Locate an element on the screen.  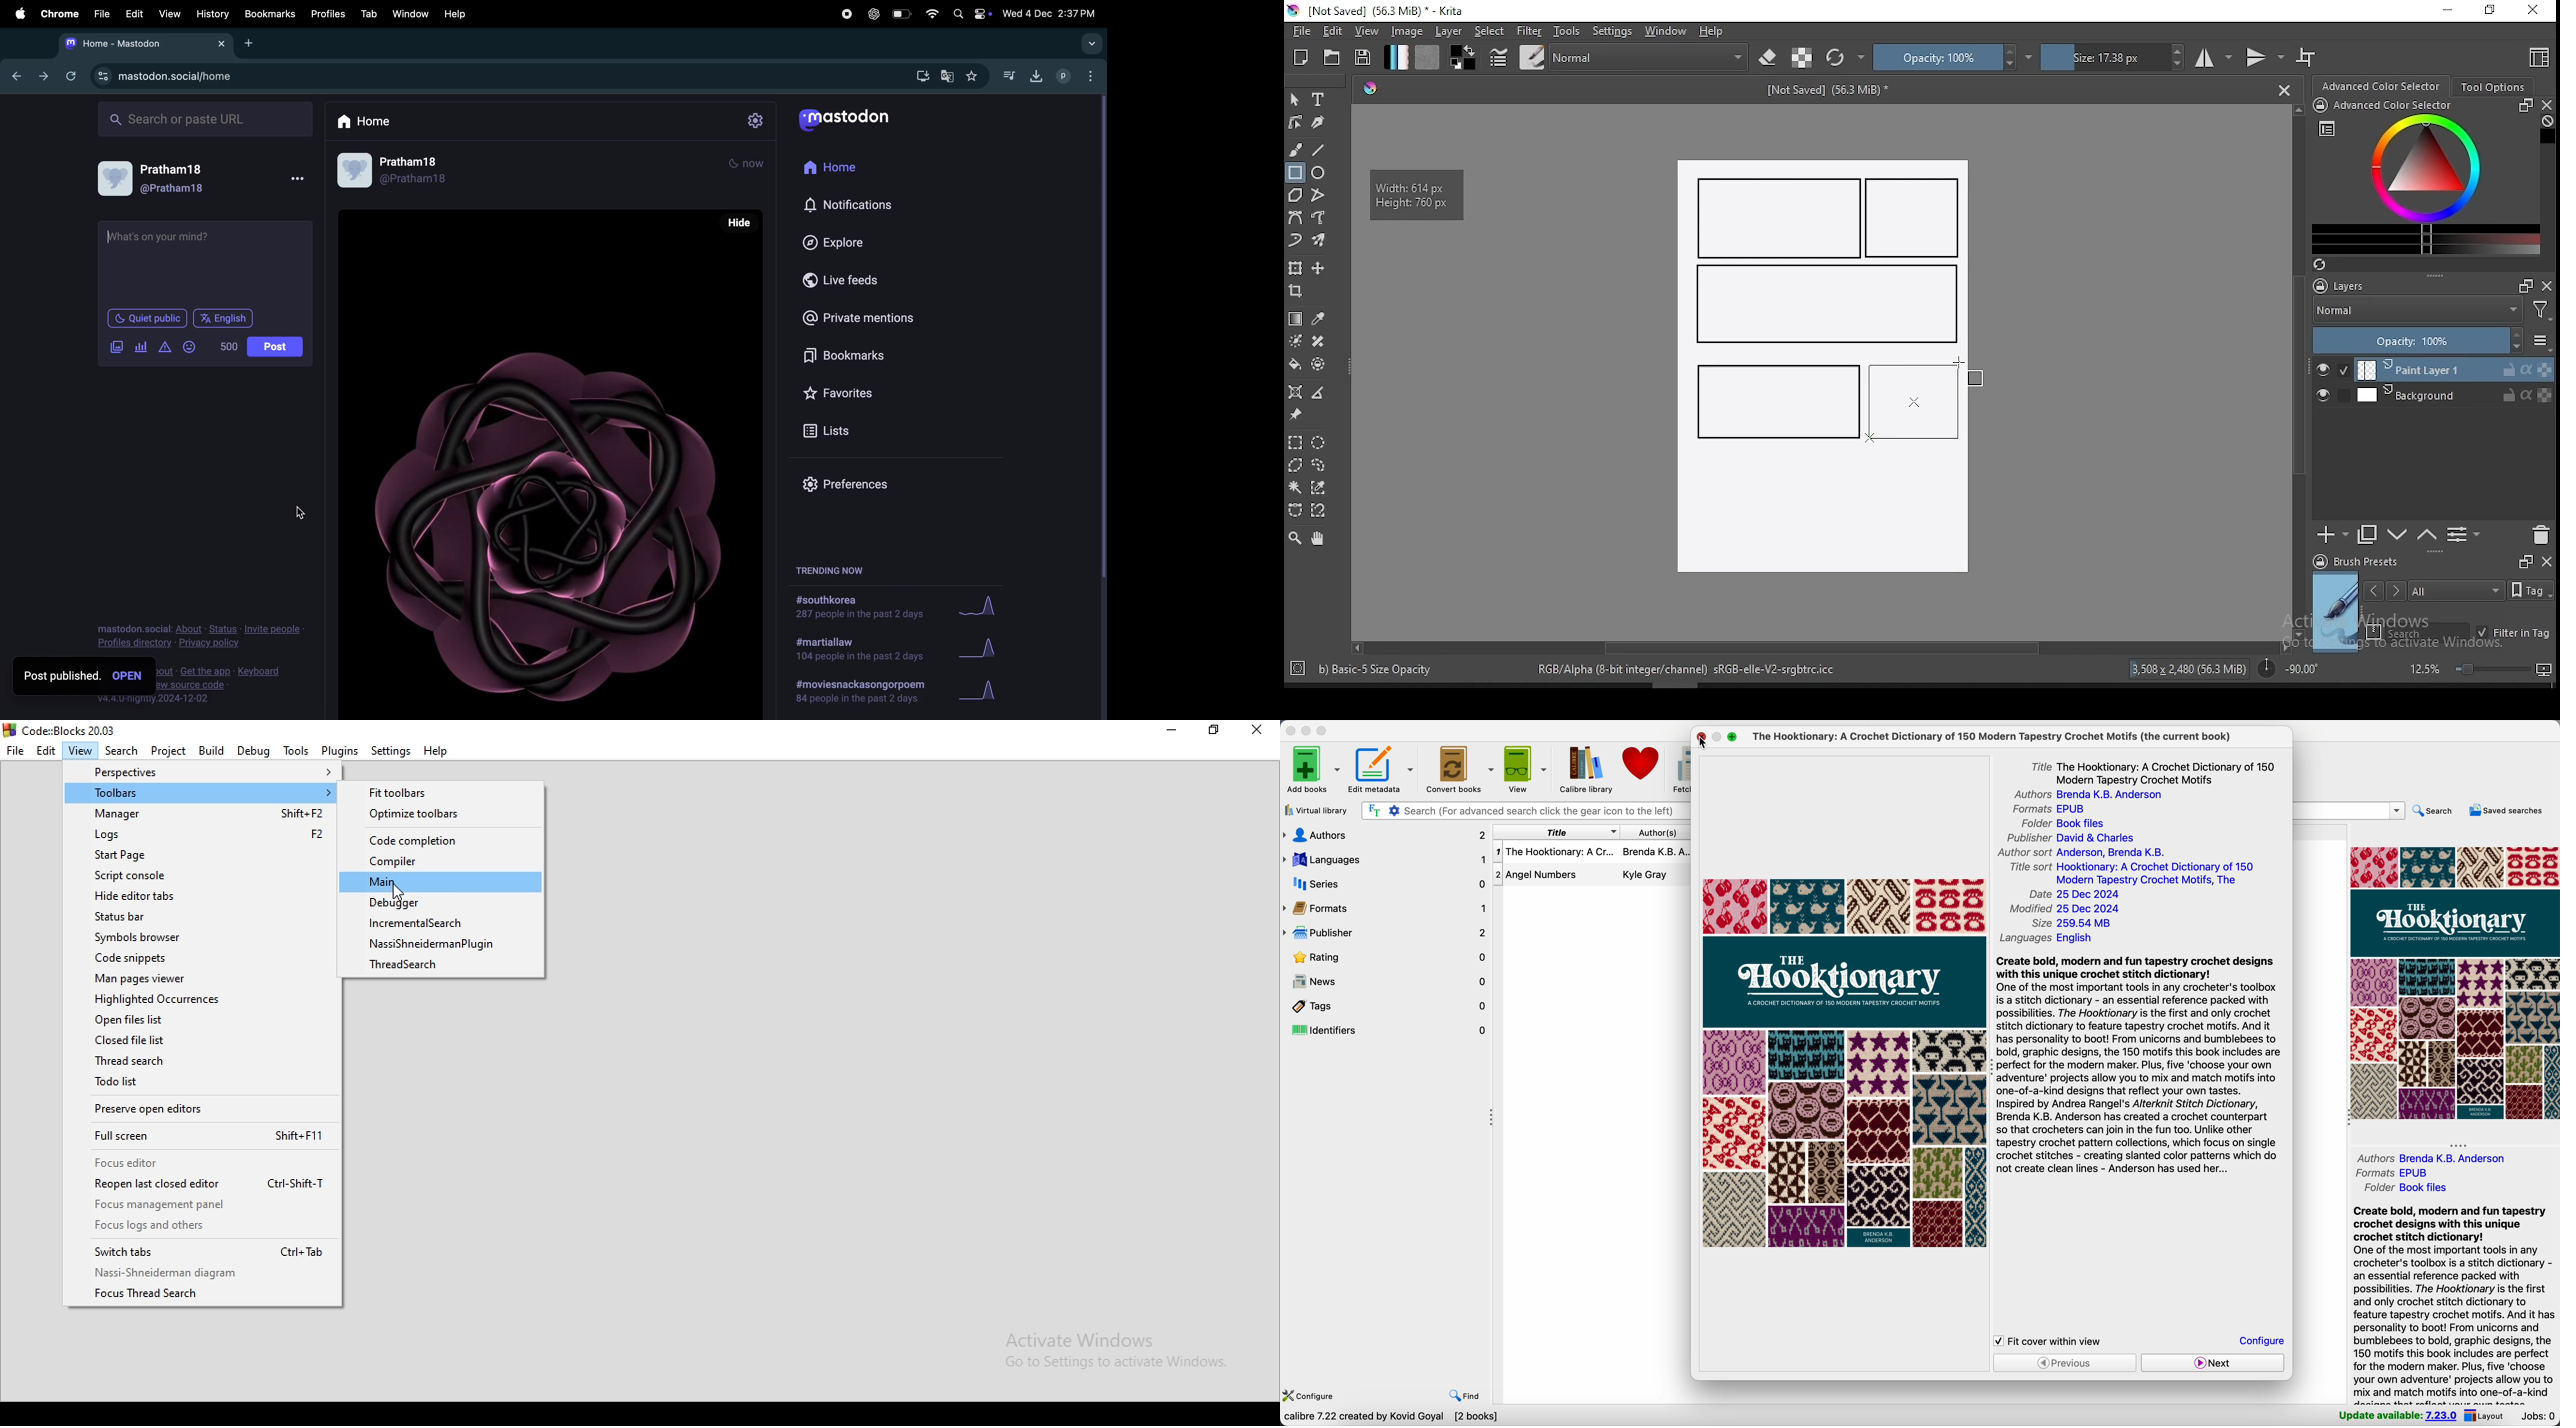
music is located at coordinates (1008, 75).